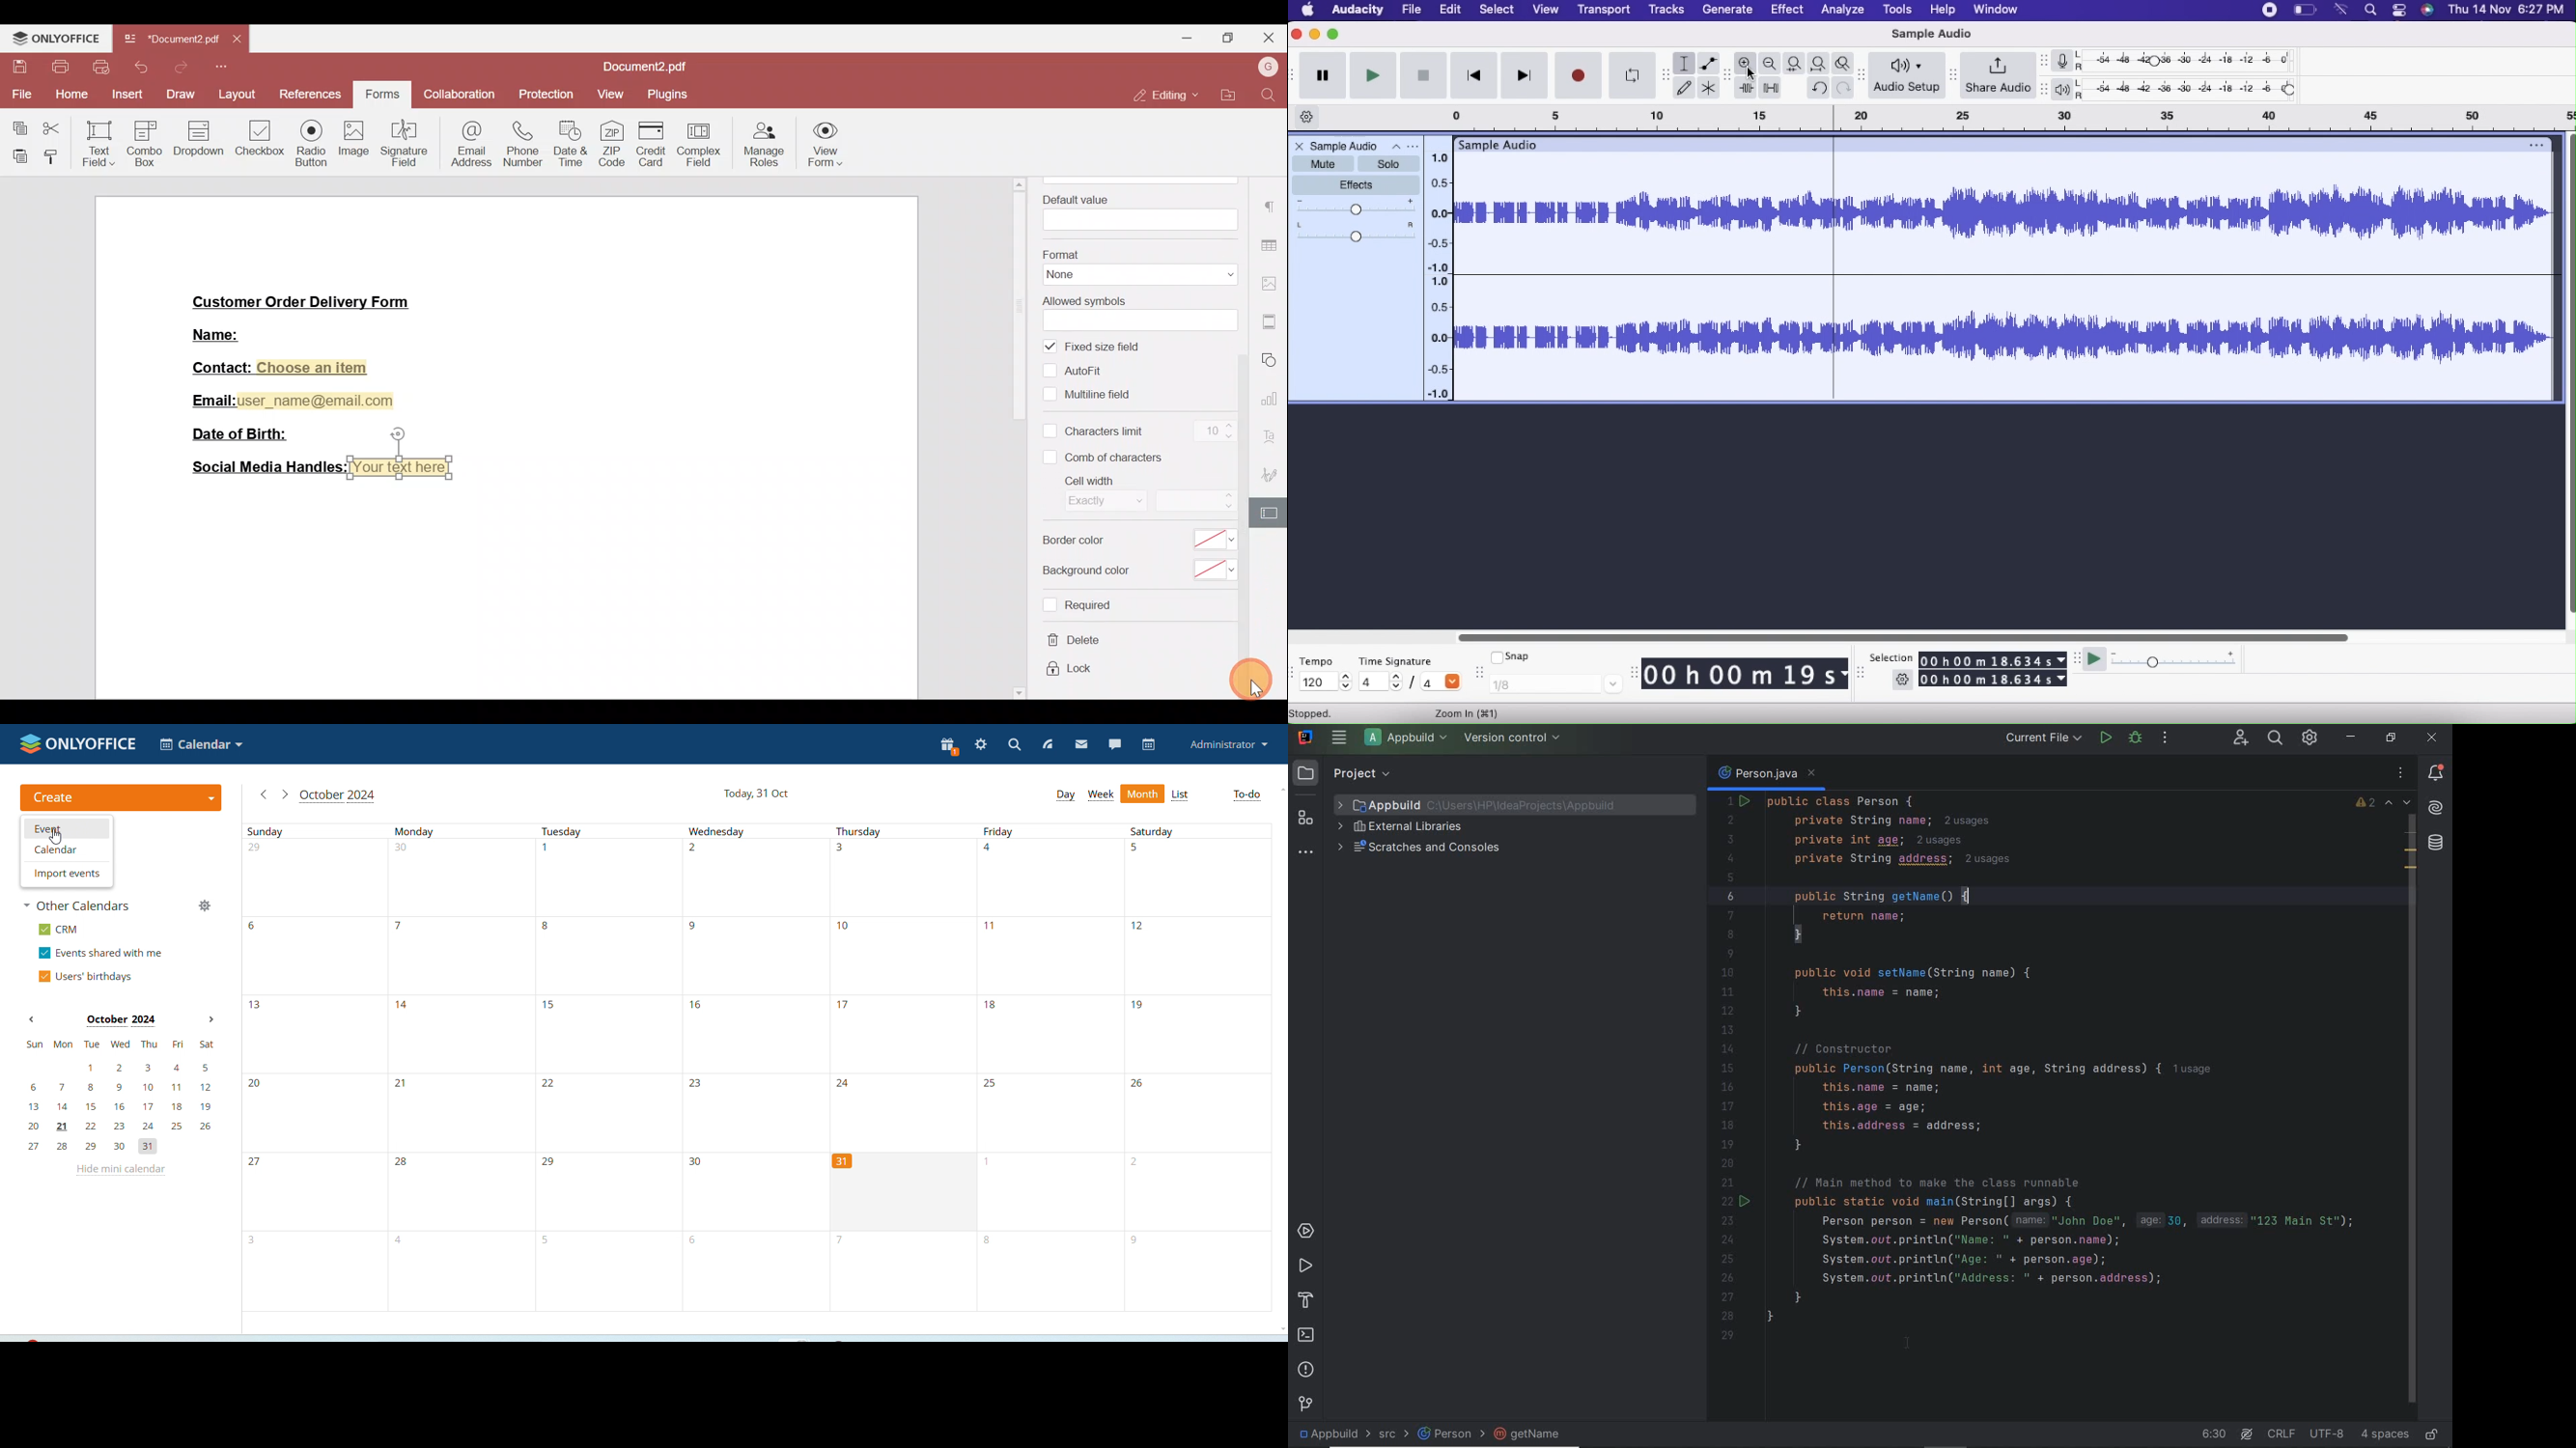 This screenshot has height=1456, width=2576. What do you see at coordinates (1272, 208) in the screenshot?
I see `Paragraph settings` at bounding box center [1272, 208].